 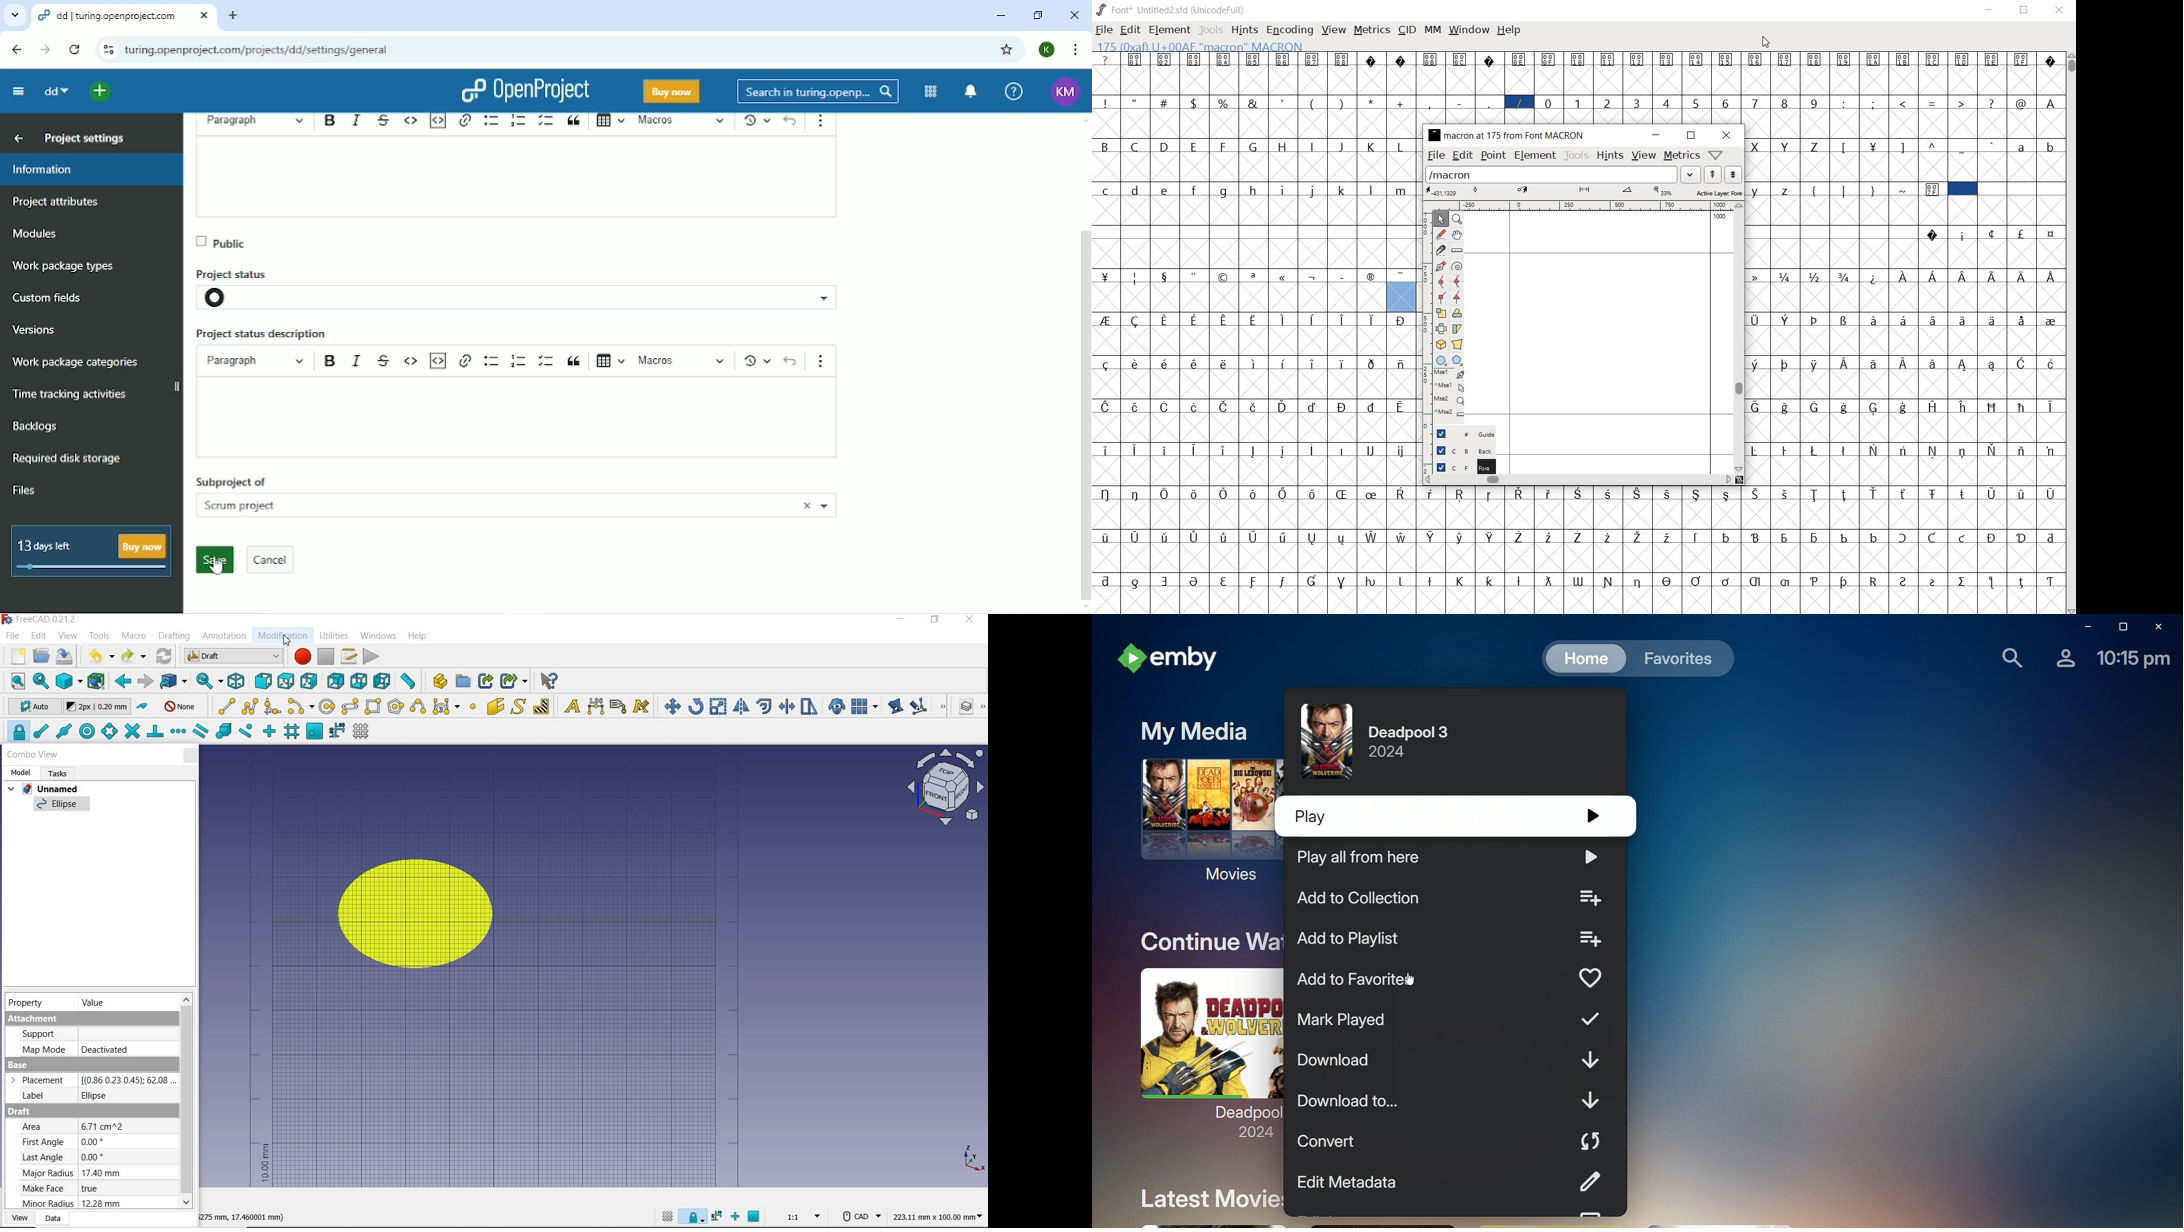 I want to click on Symbol, so click(x=1992, y=321).